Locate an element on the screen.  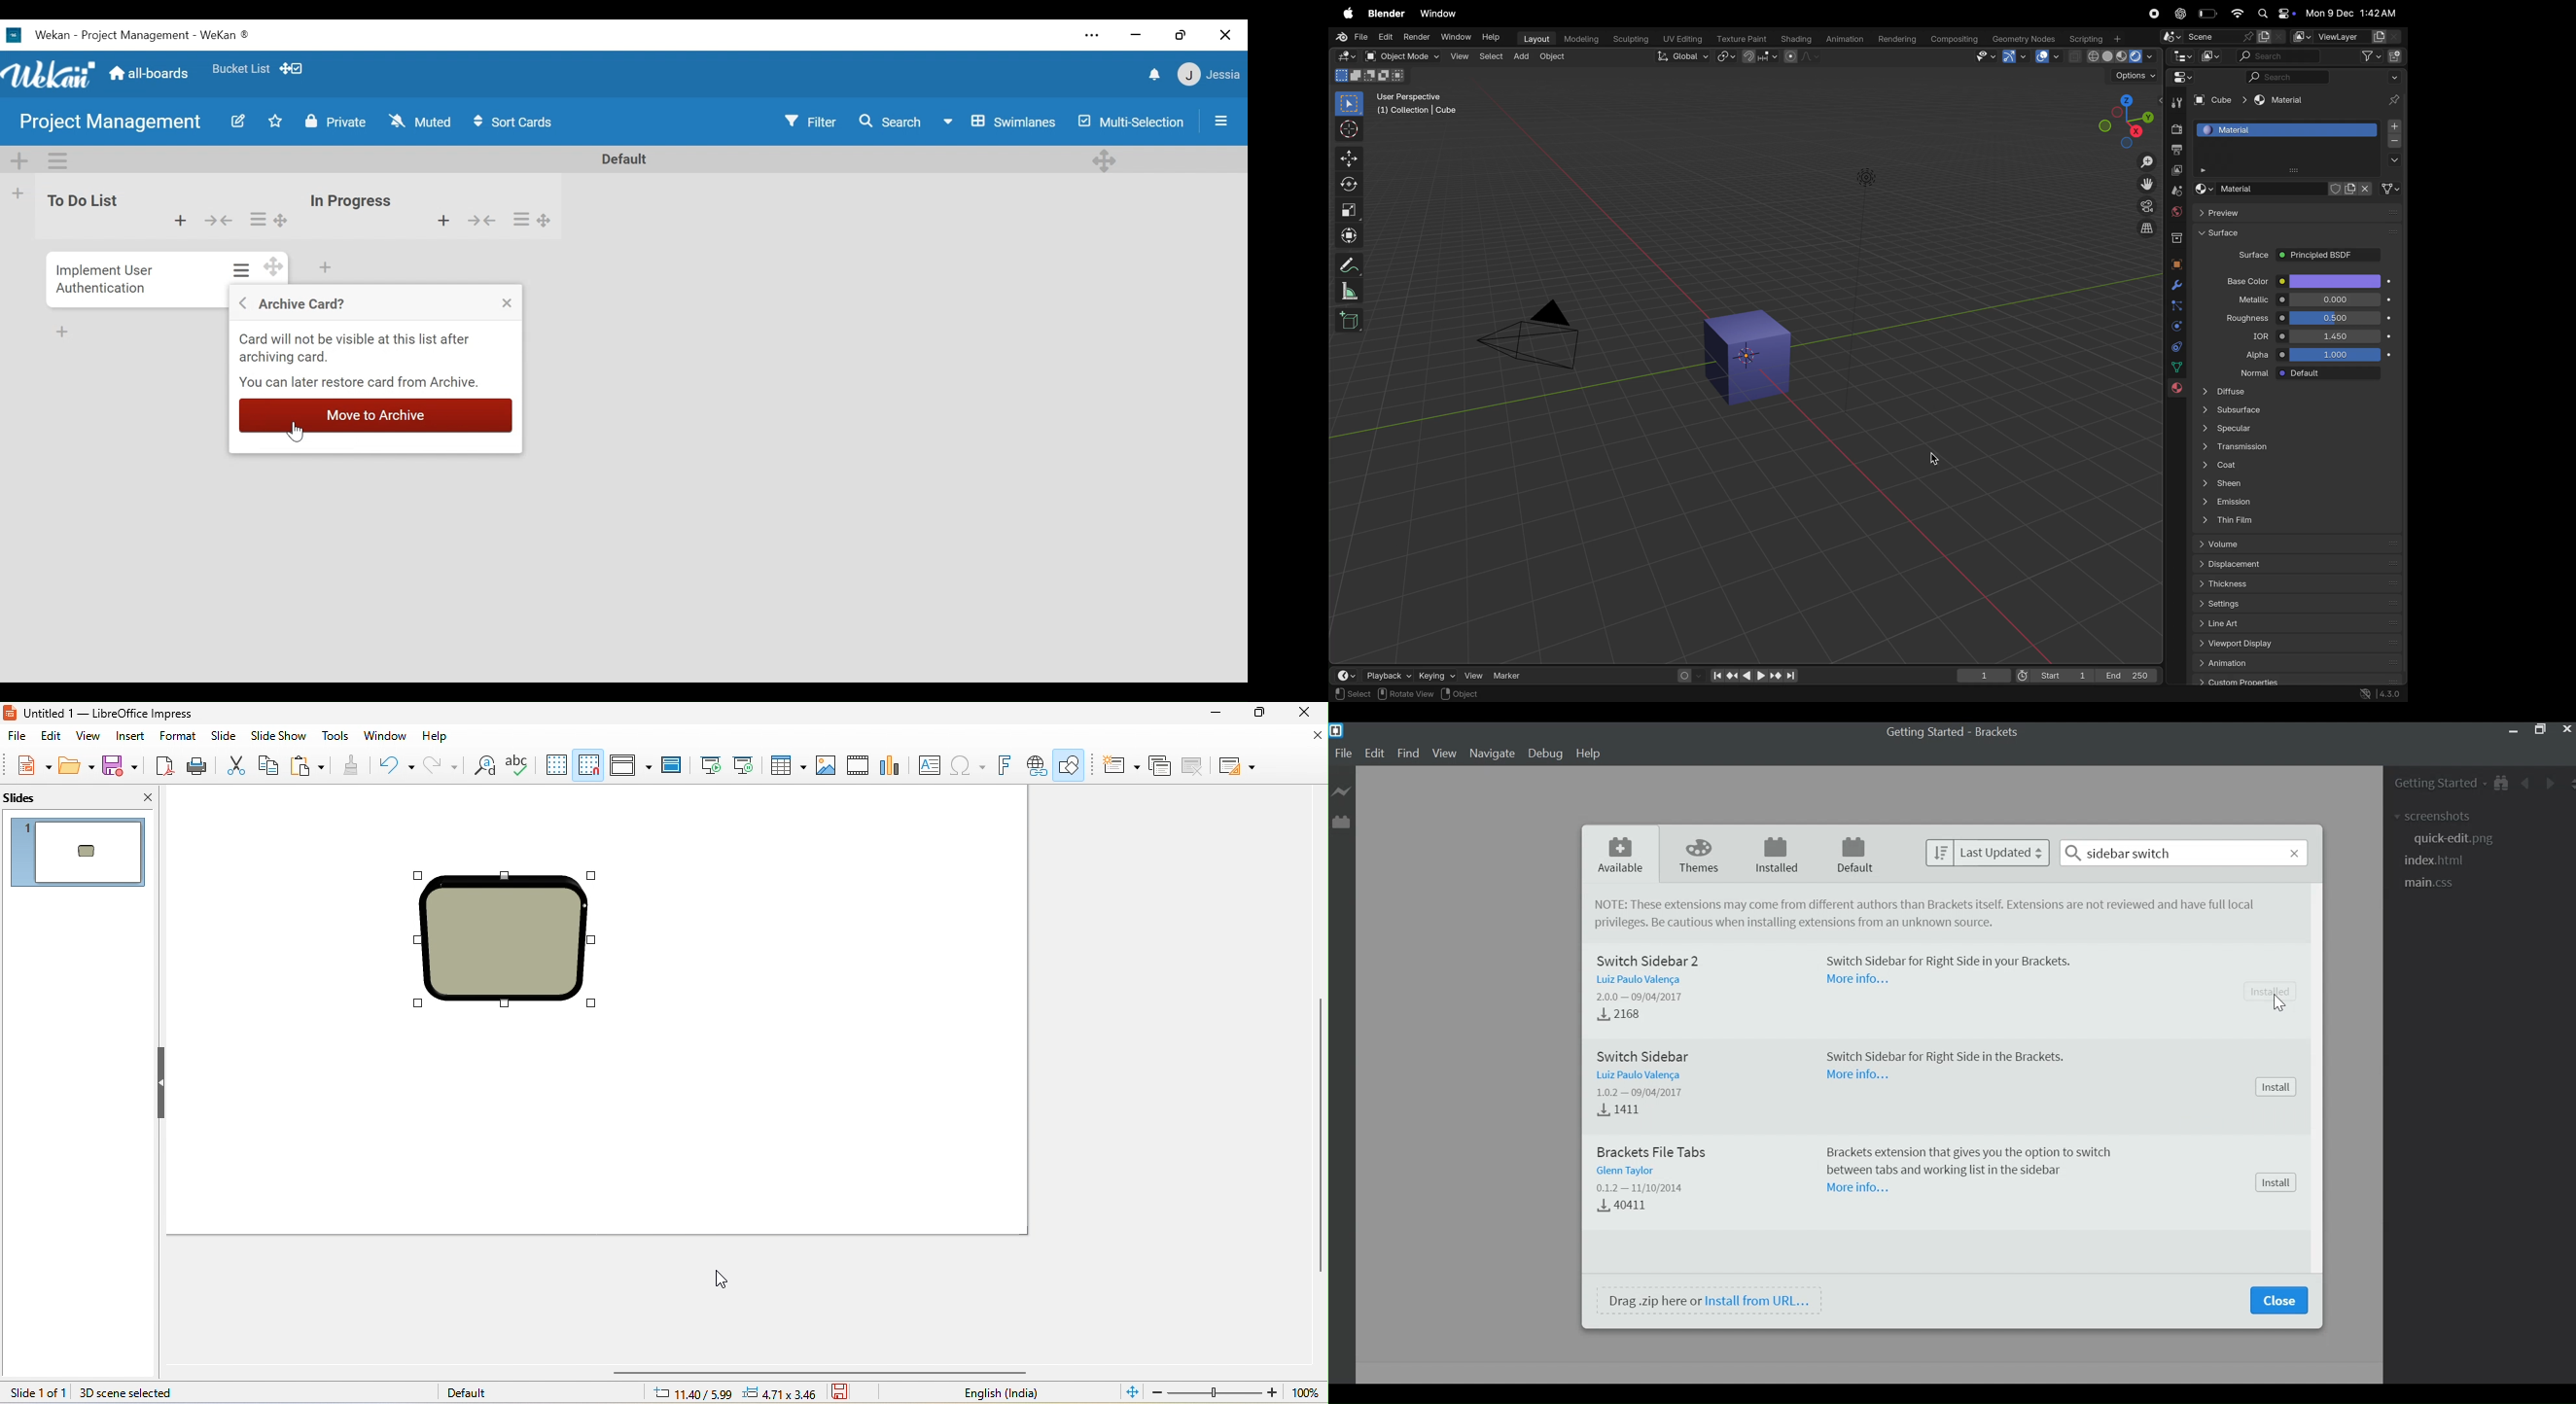
add is located at coordinates (1521, 58).